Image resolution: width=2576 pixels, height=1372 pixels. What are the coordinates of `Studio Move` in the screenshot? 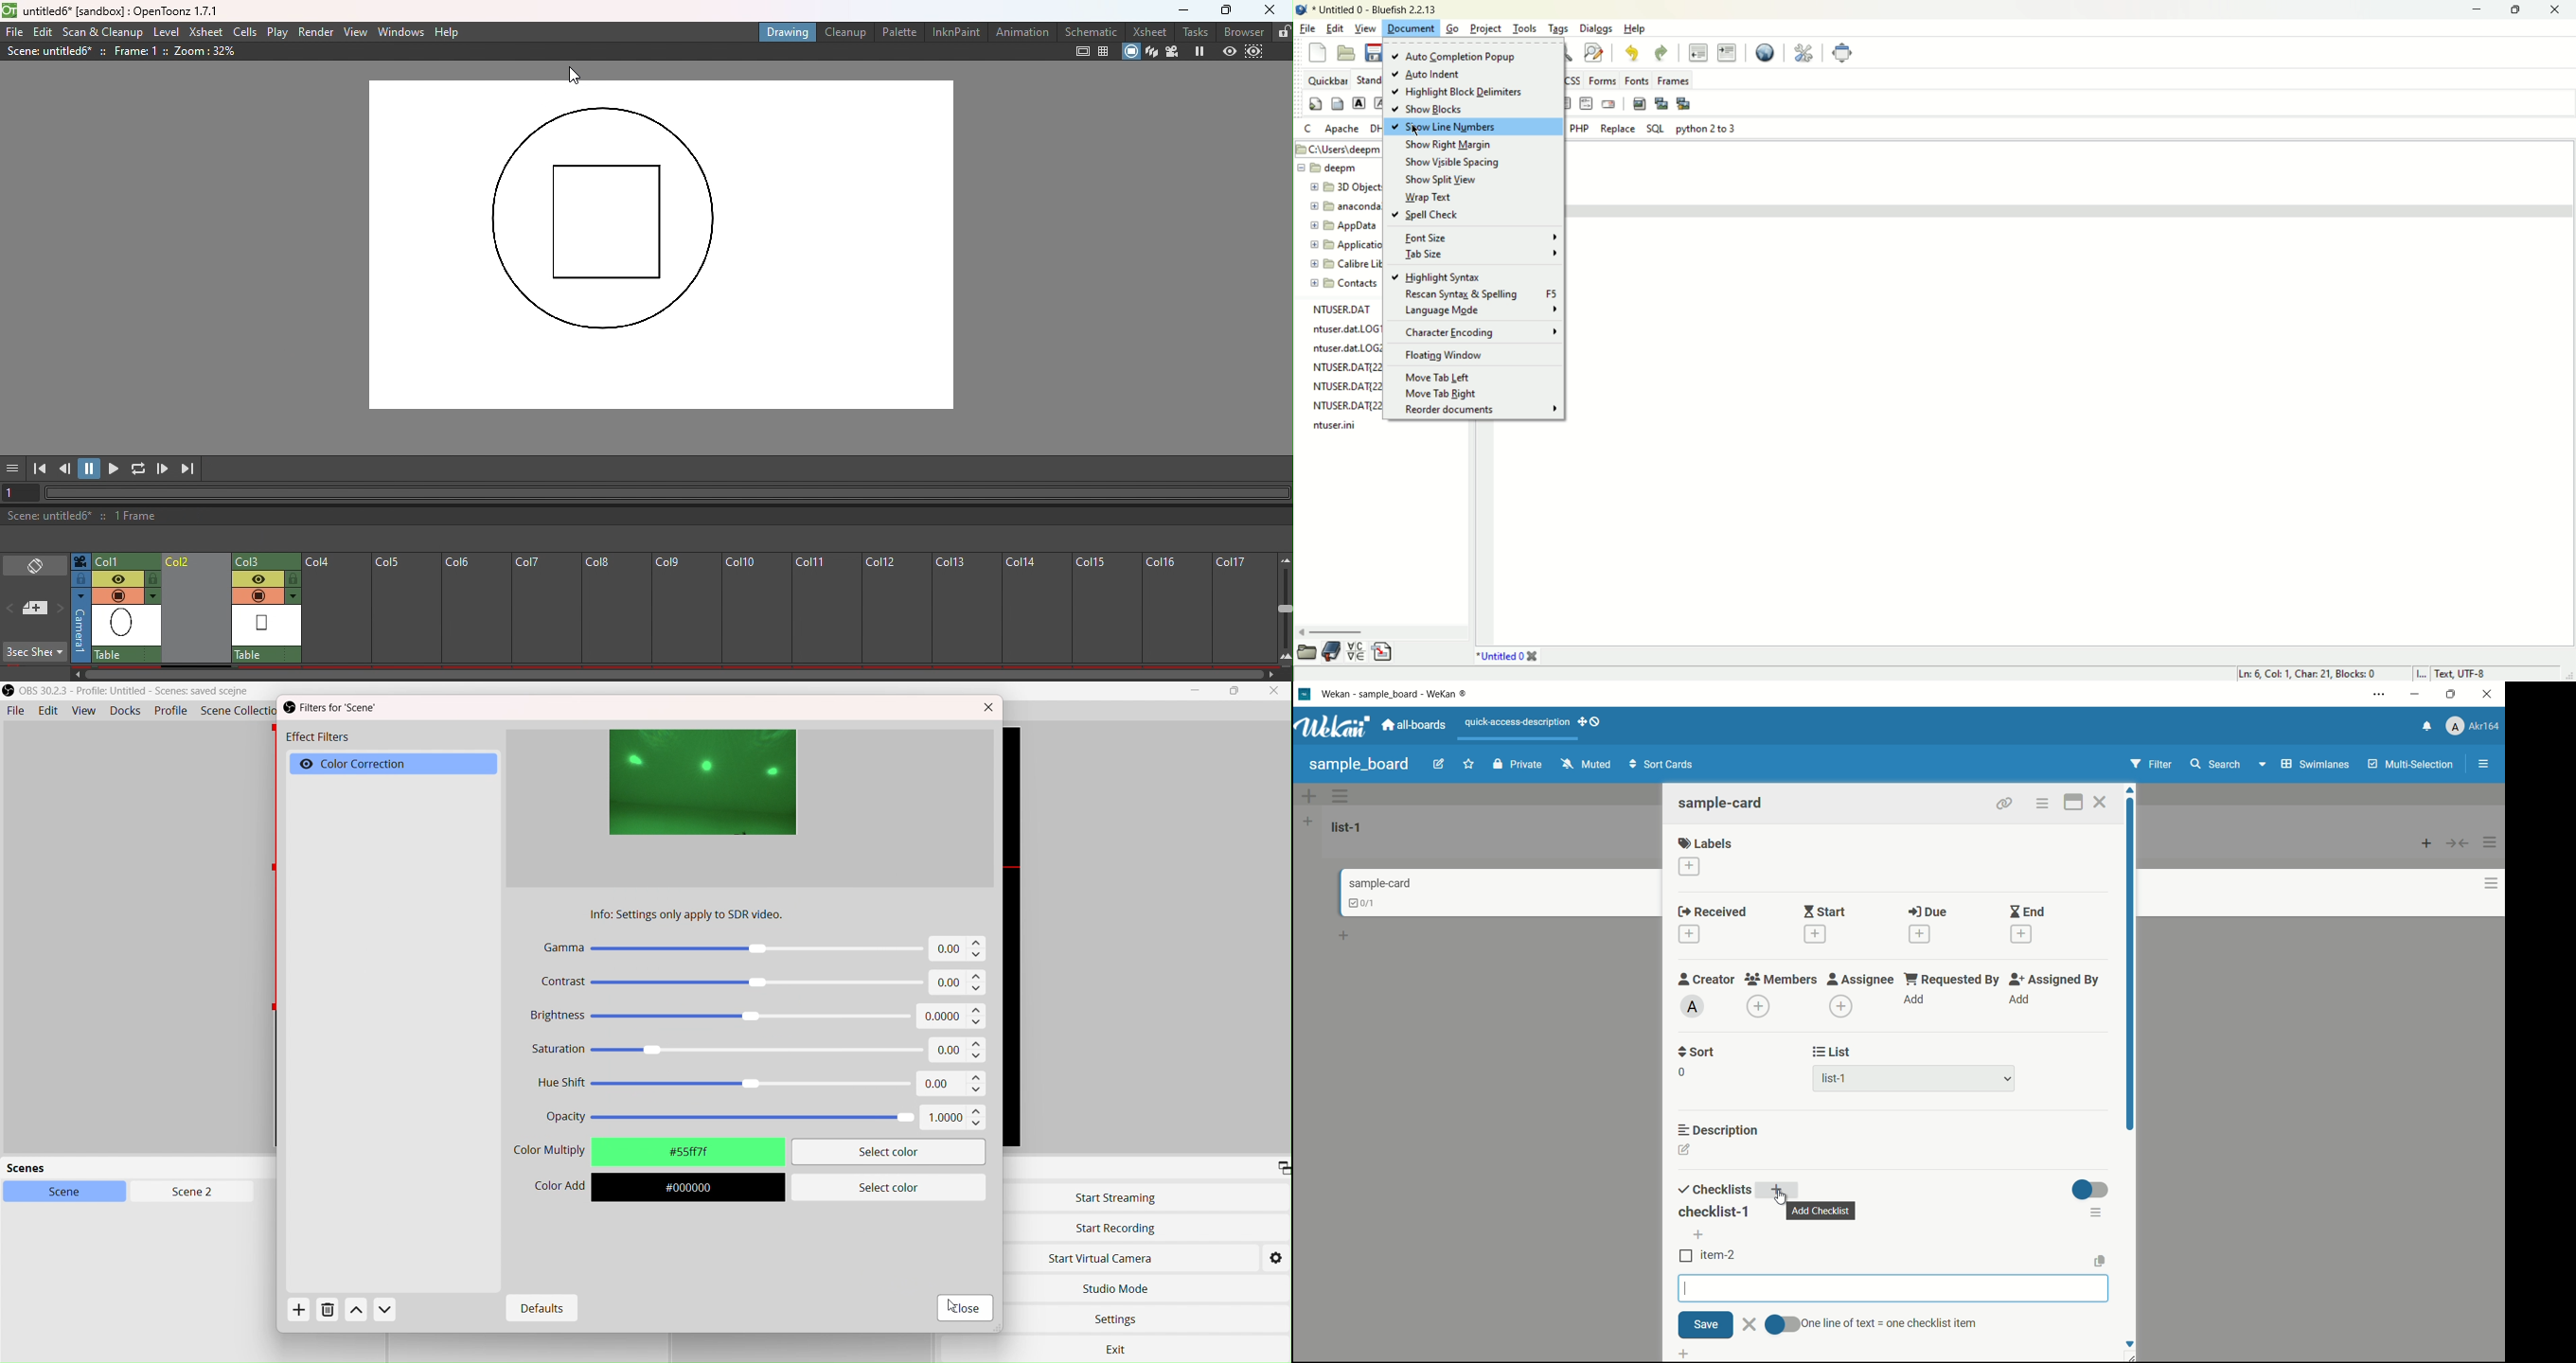 It's located at (1116, 1286).